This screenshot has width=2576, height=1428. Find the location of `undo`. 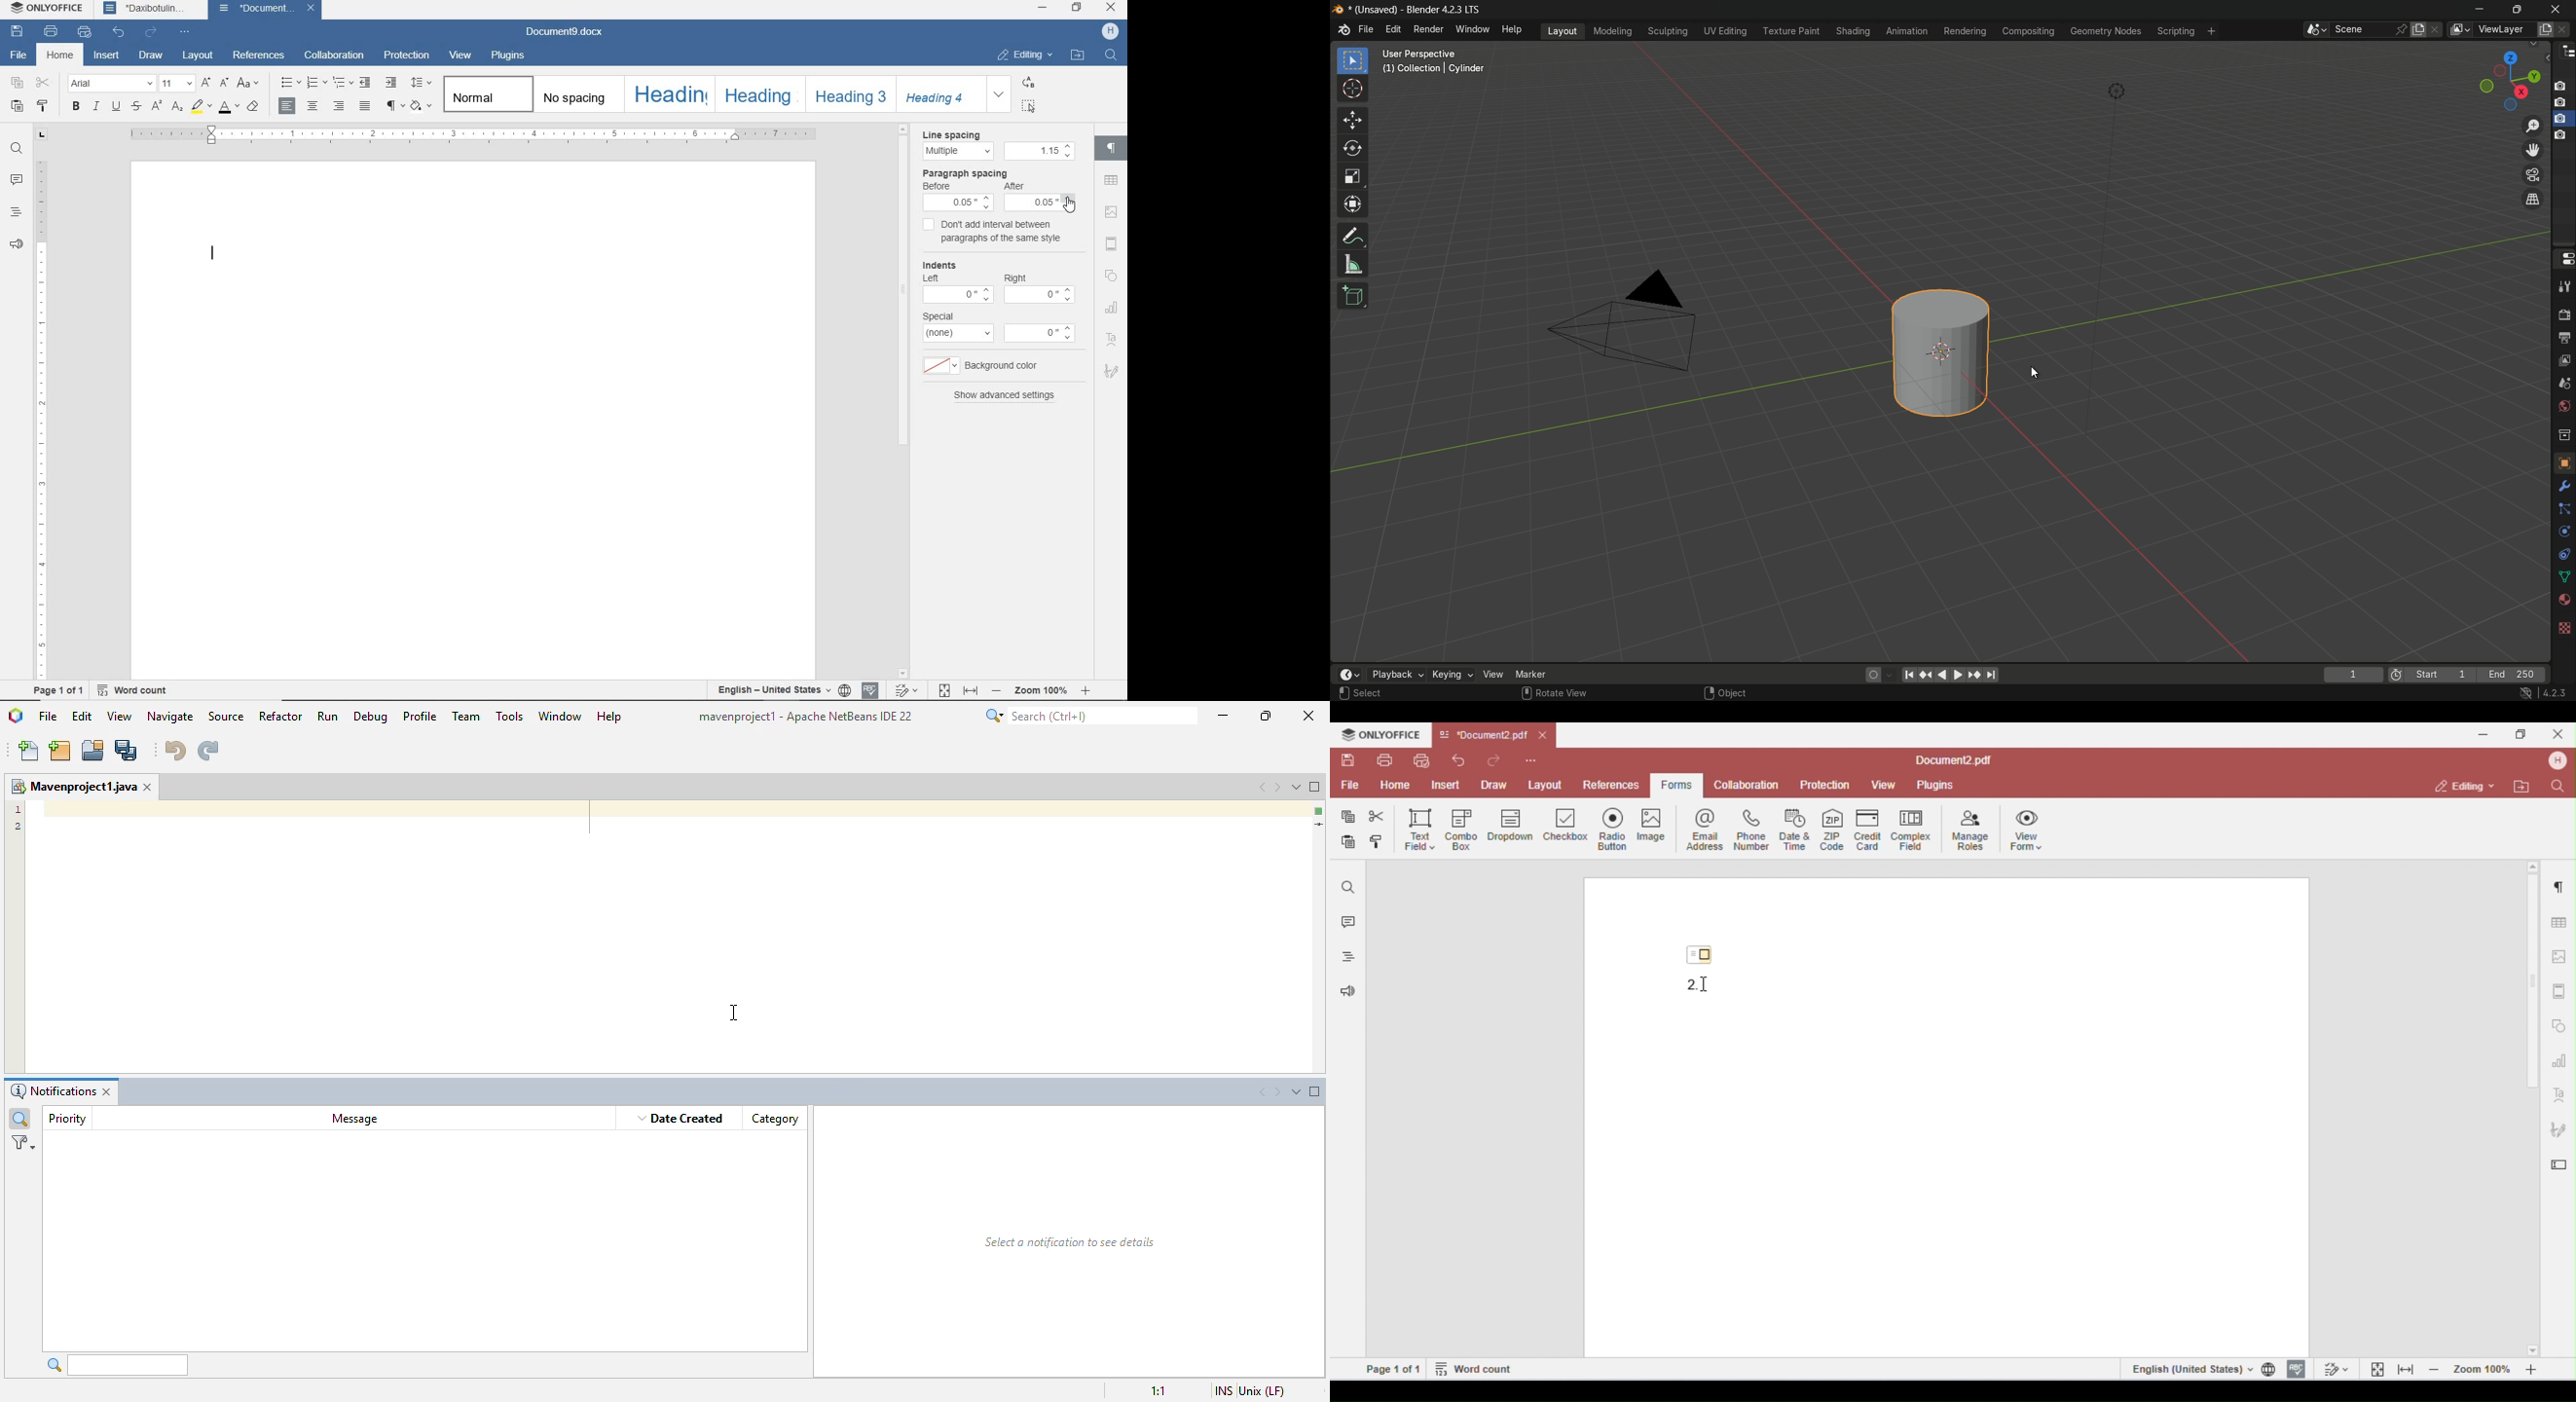

undo is located at coordinates (118, 32).